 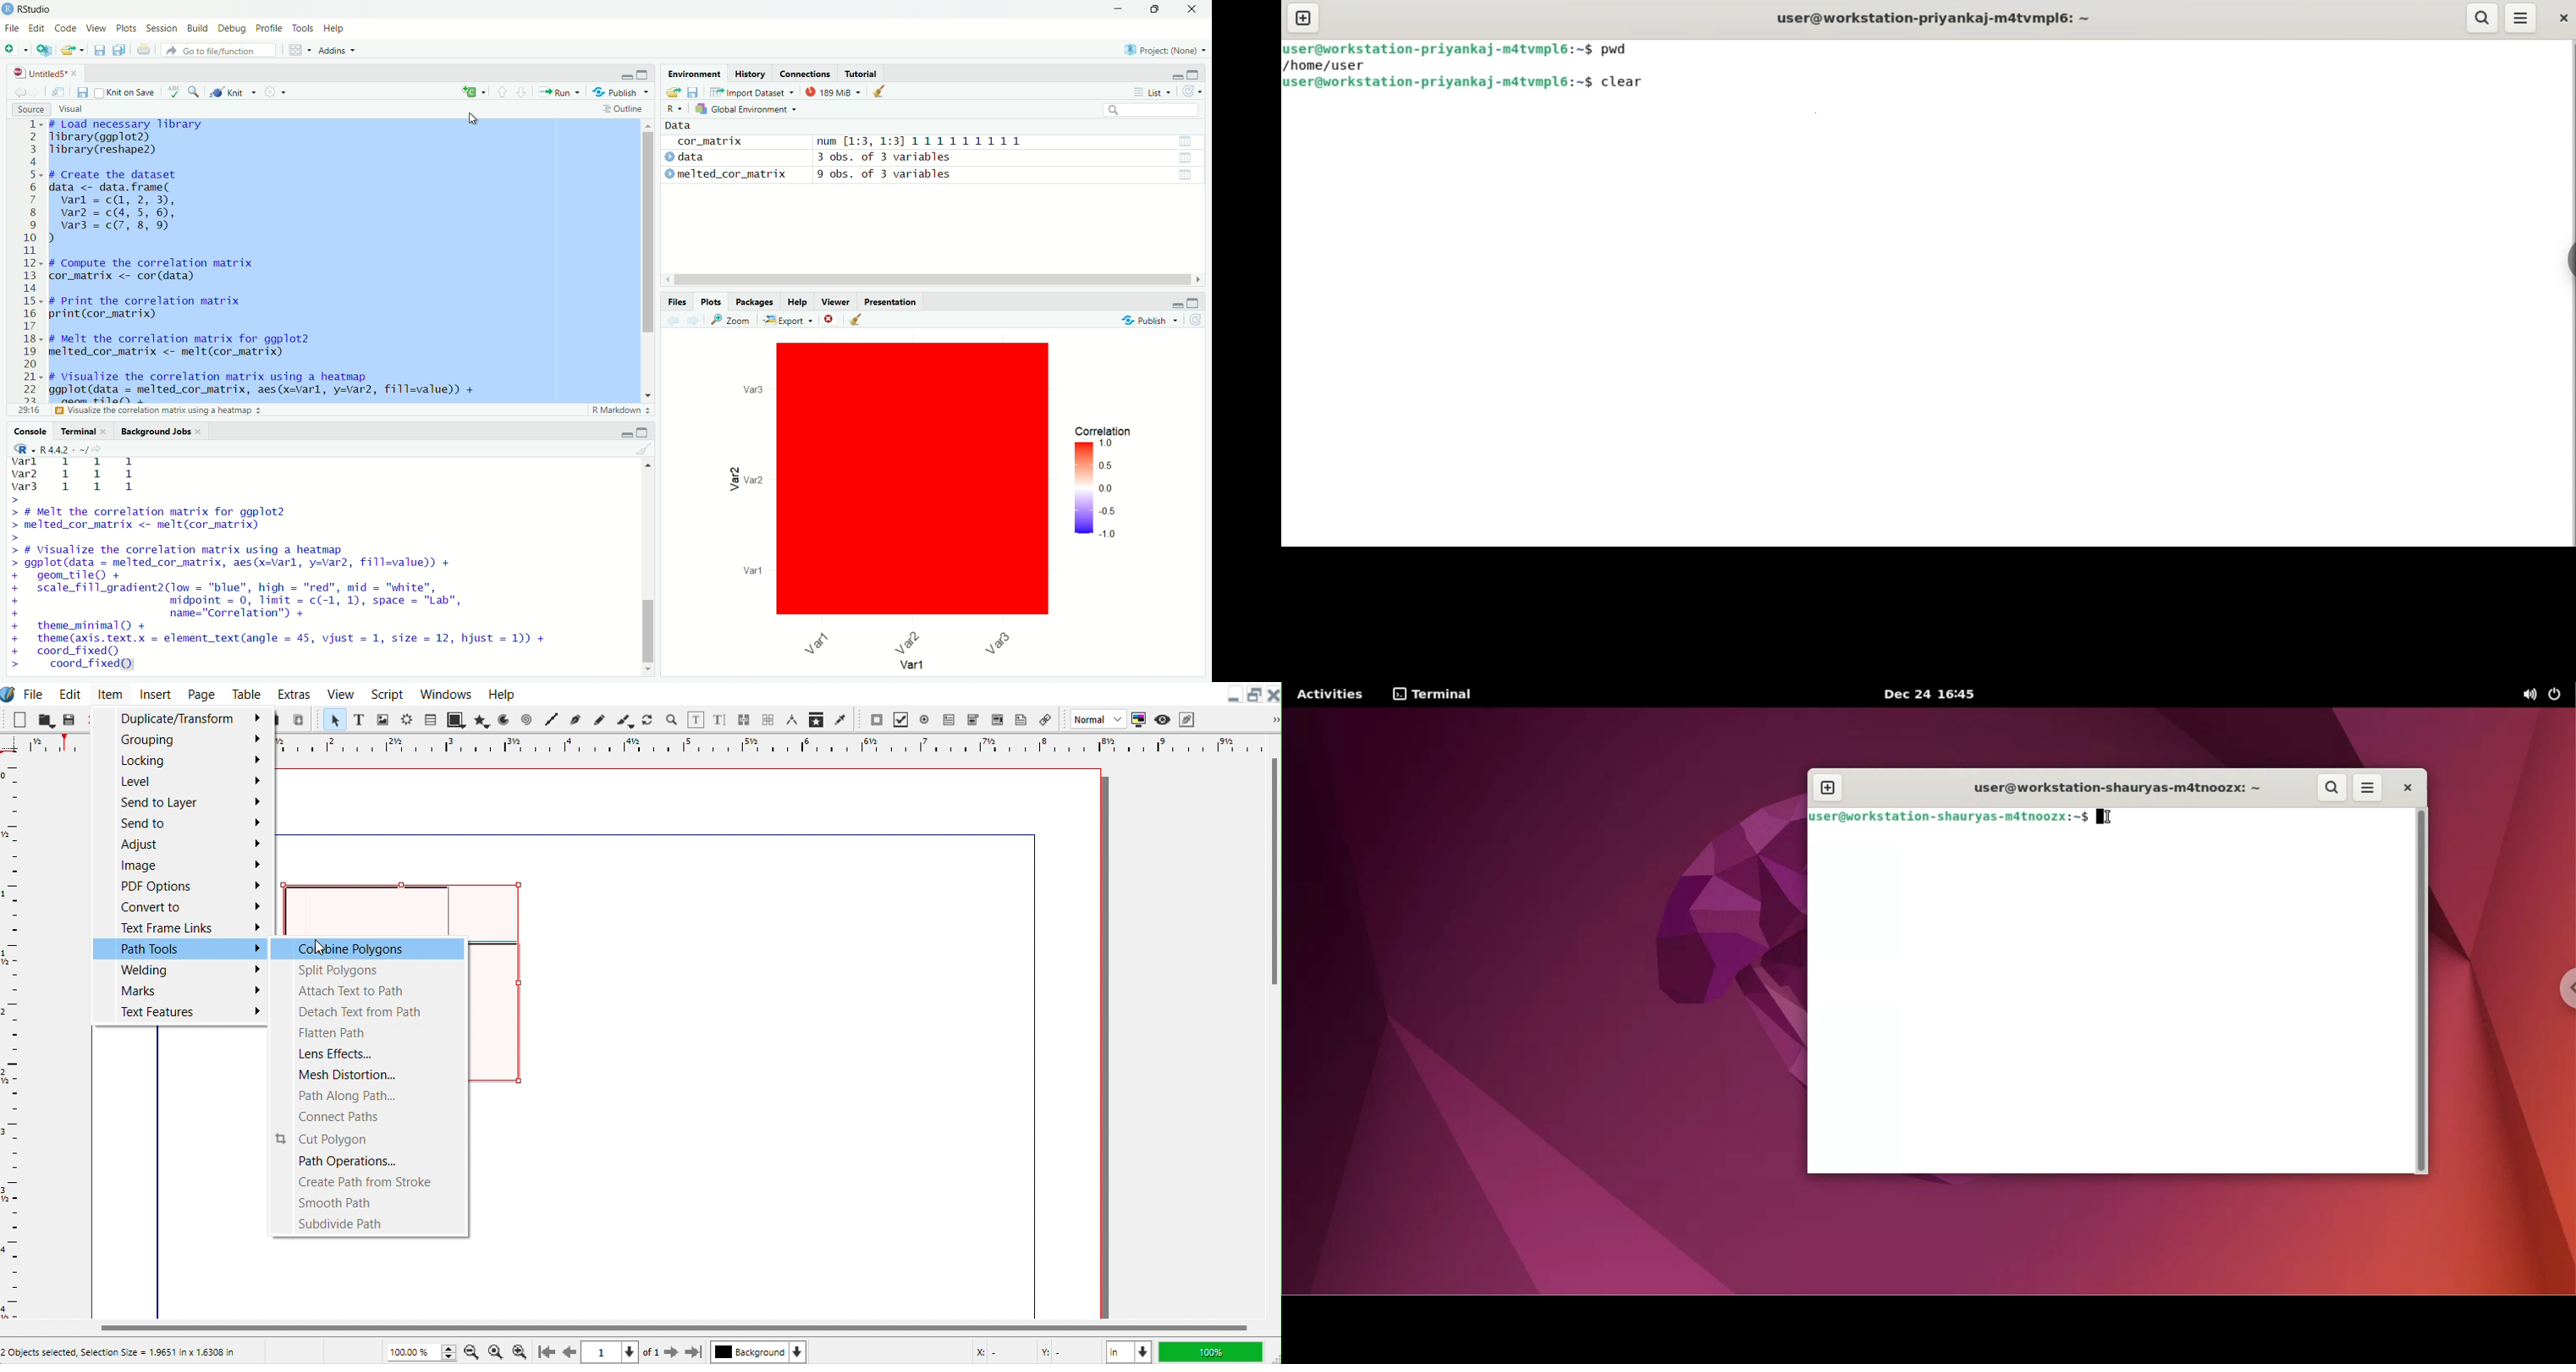 What do you see at coordinates (121, 49) in the screenshot?
I see `save all open documents` at bounding box center [121, 49].